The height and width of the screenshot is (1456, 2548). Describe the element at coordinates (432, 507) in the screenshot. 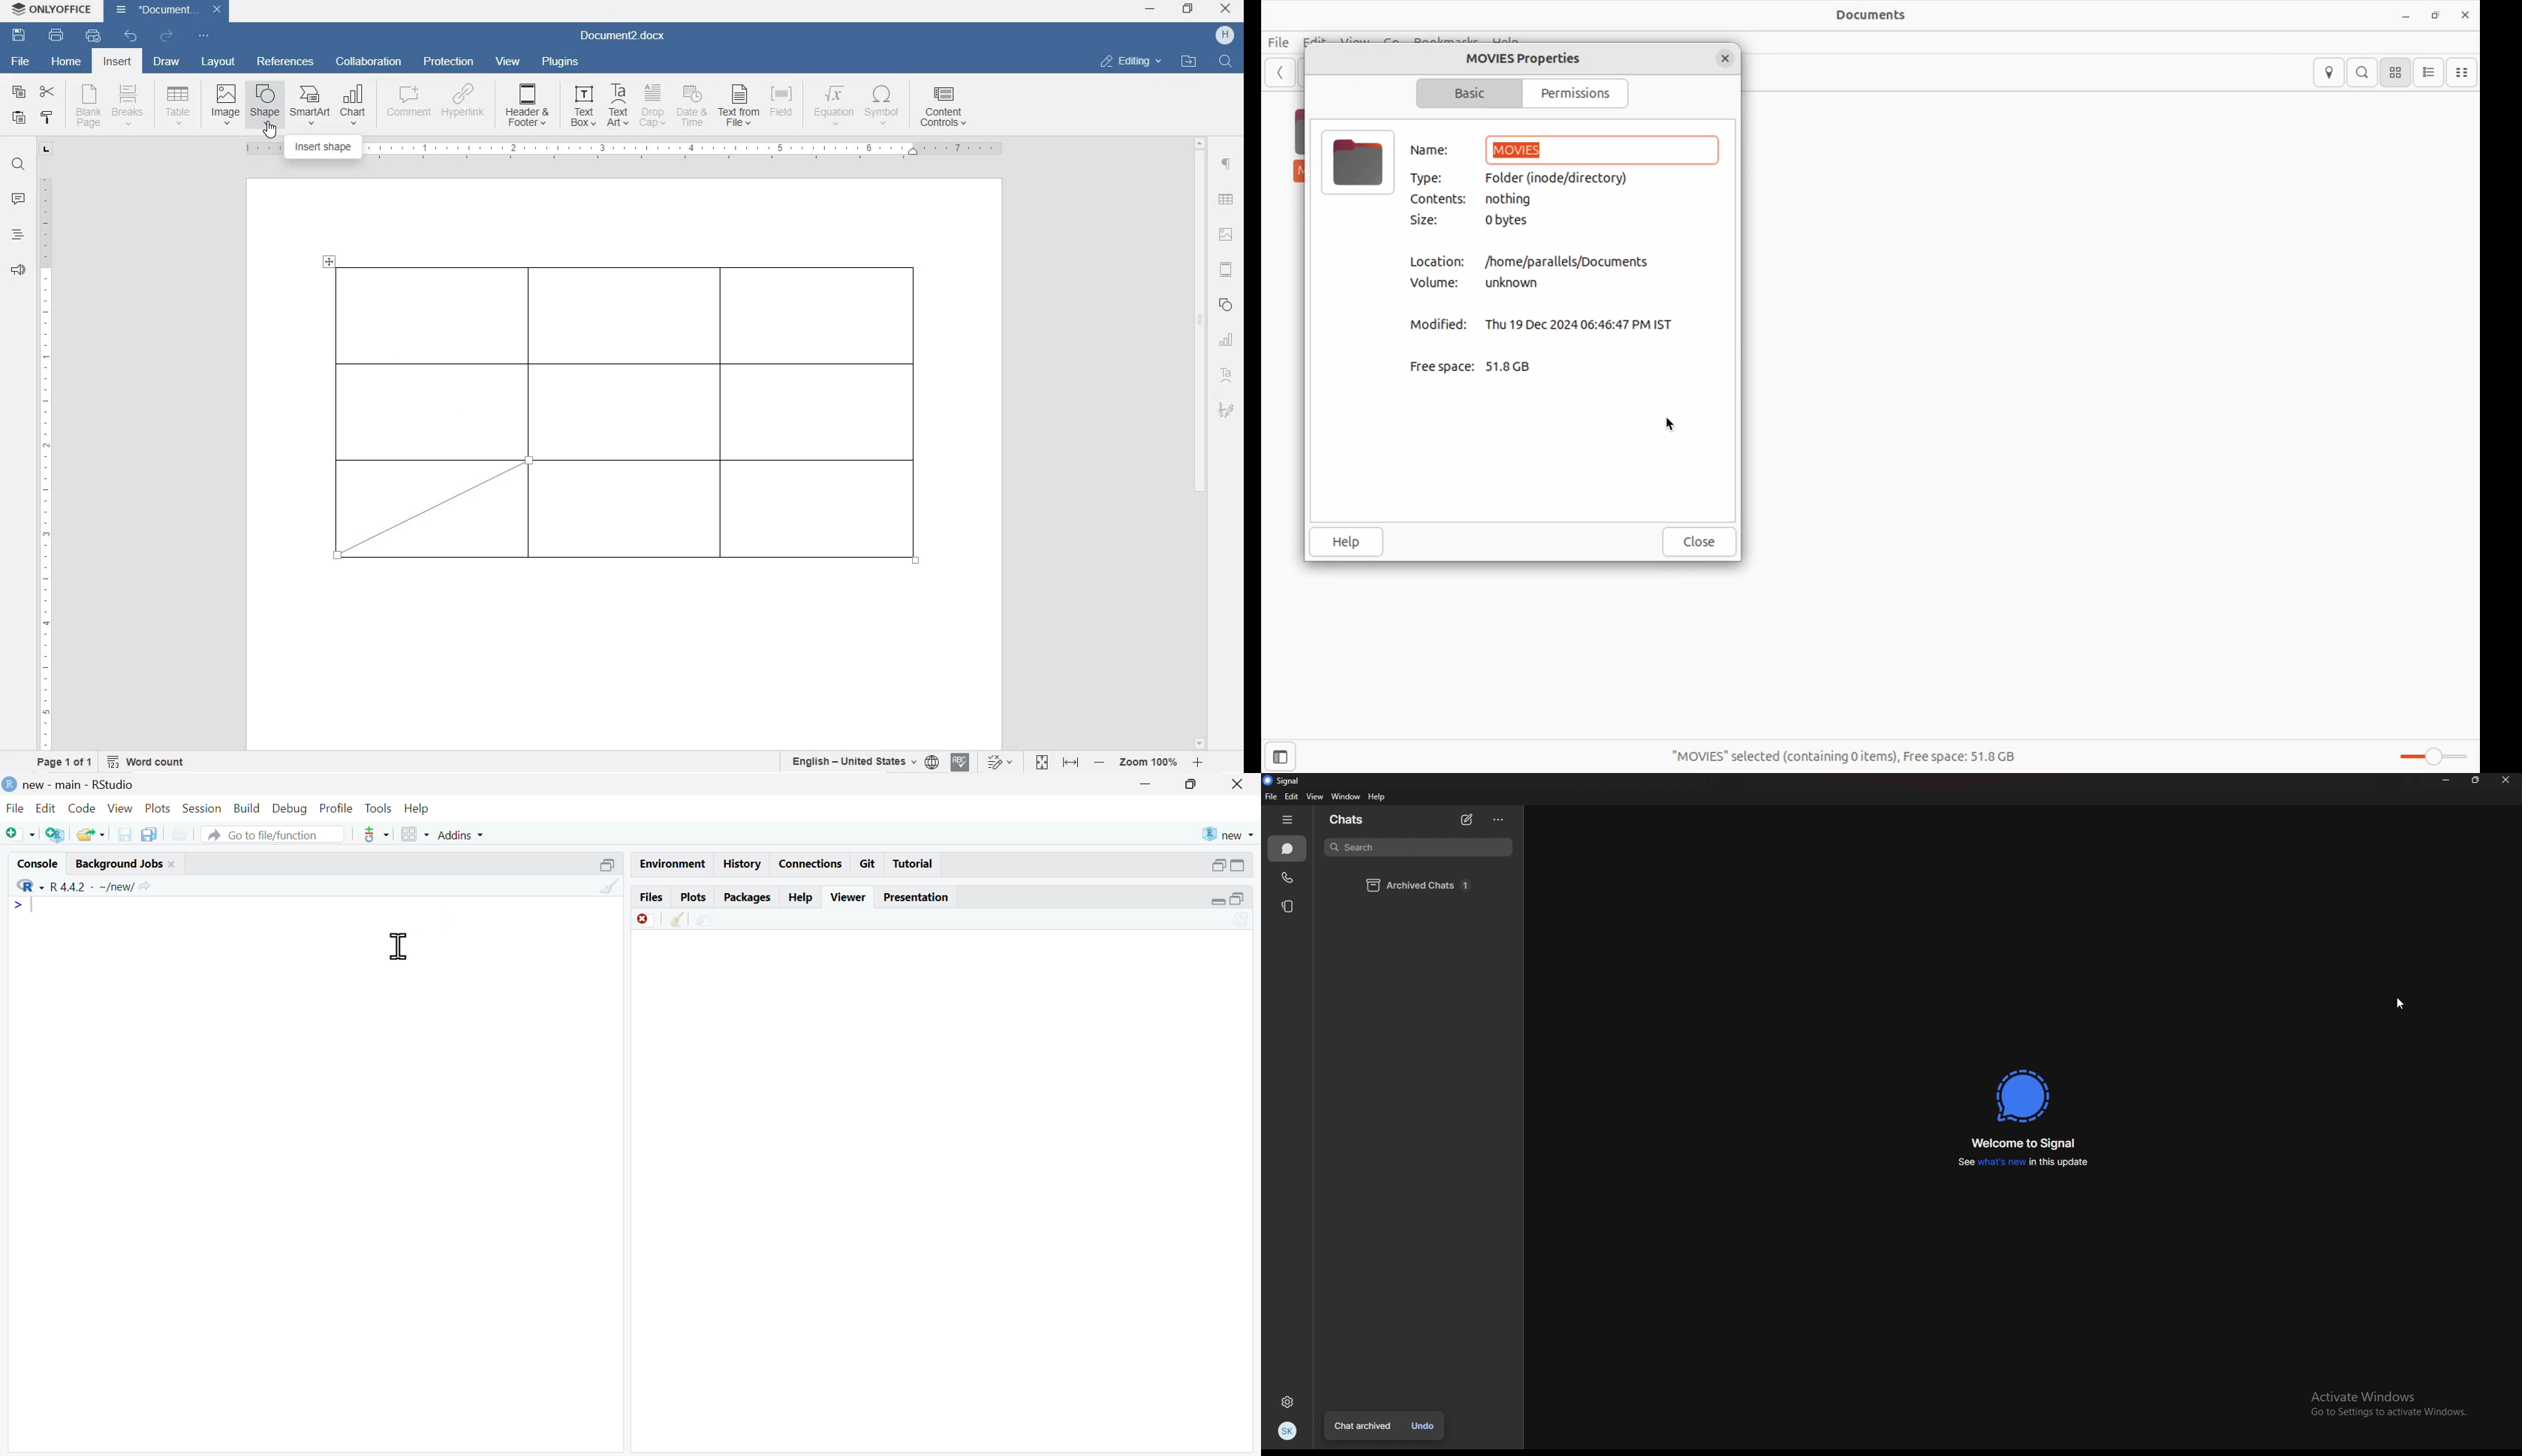

I see `diagonal line border drawn` at that location.